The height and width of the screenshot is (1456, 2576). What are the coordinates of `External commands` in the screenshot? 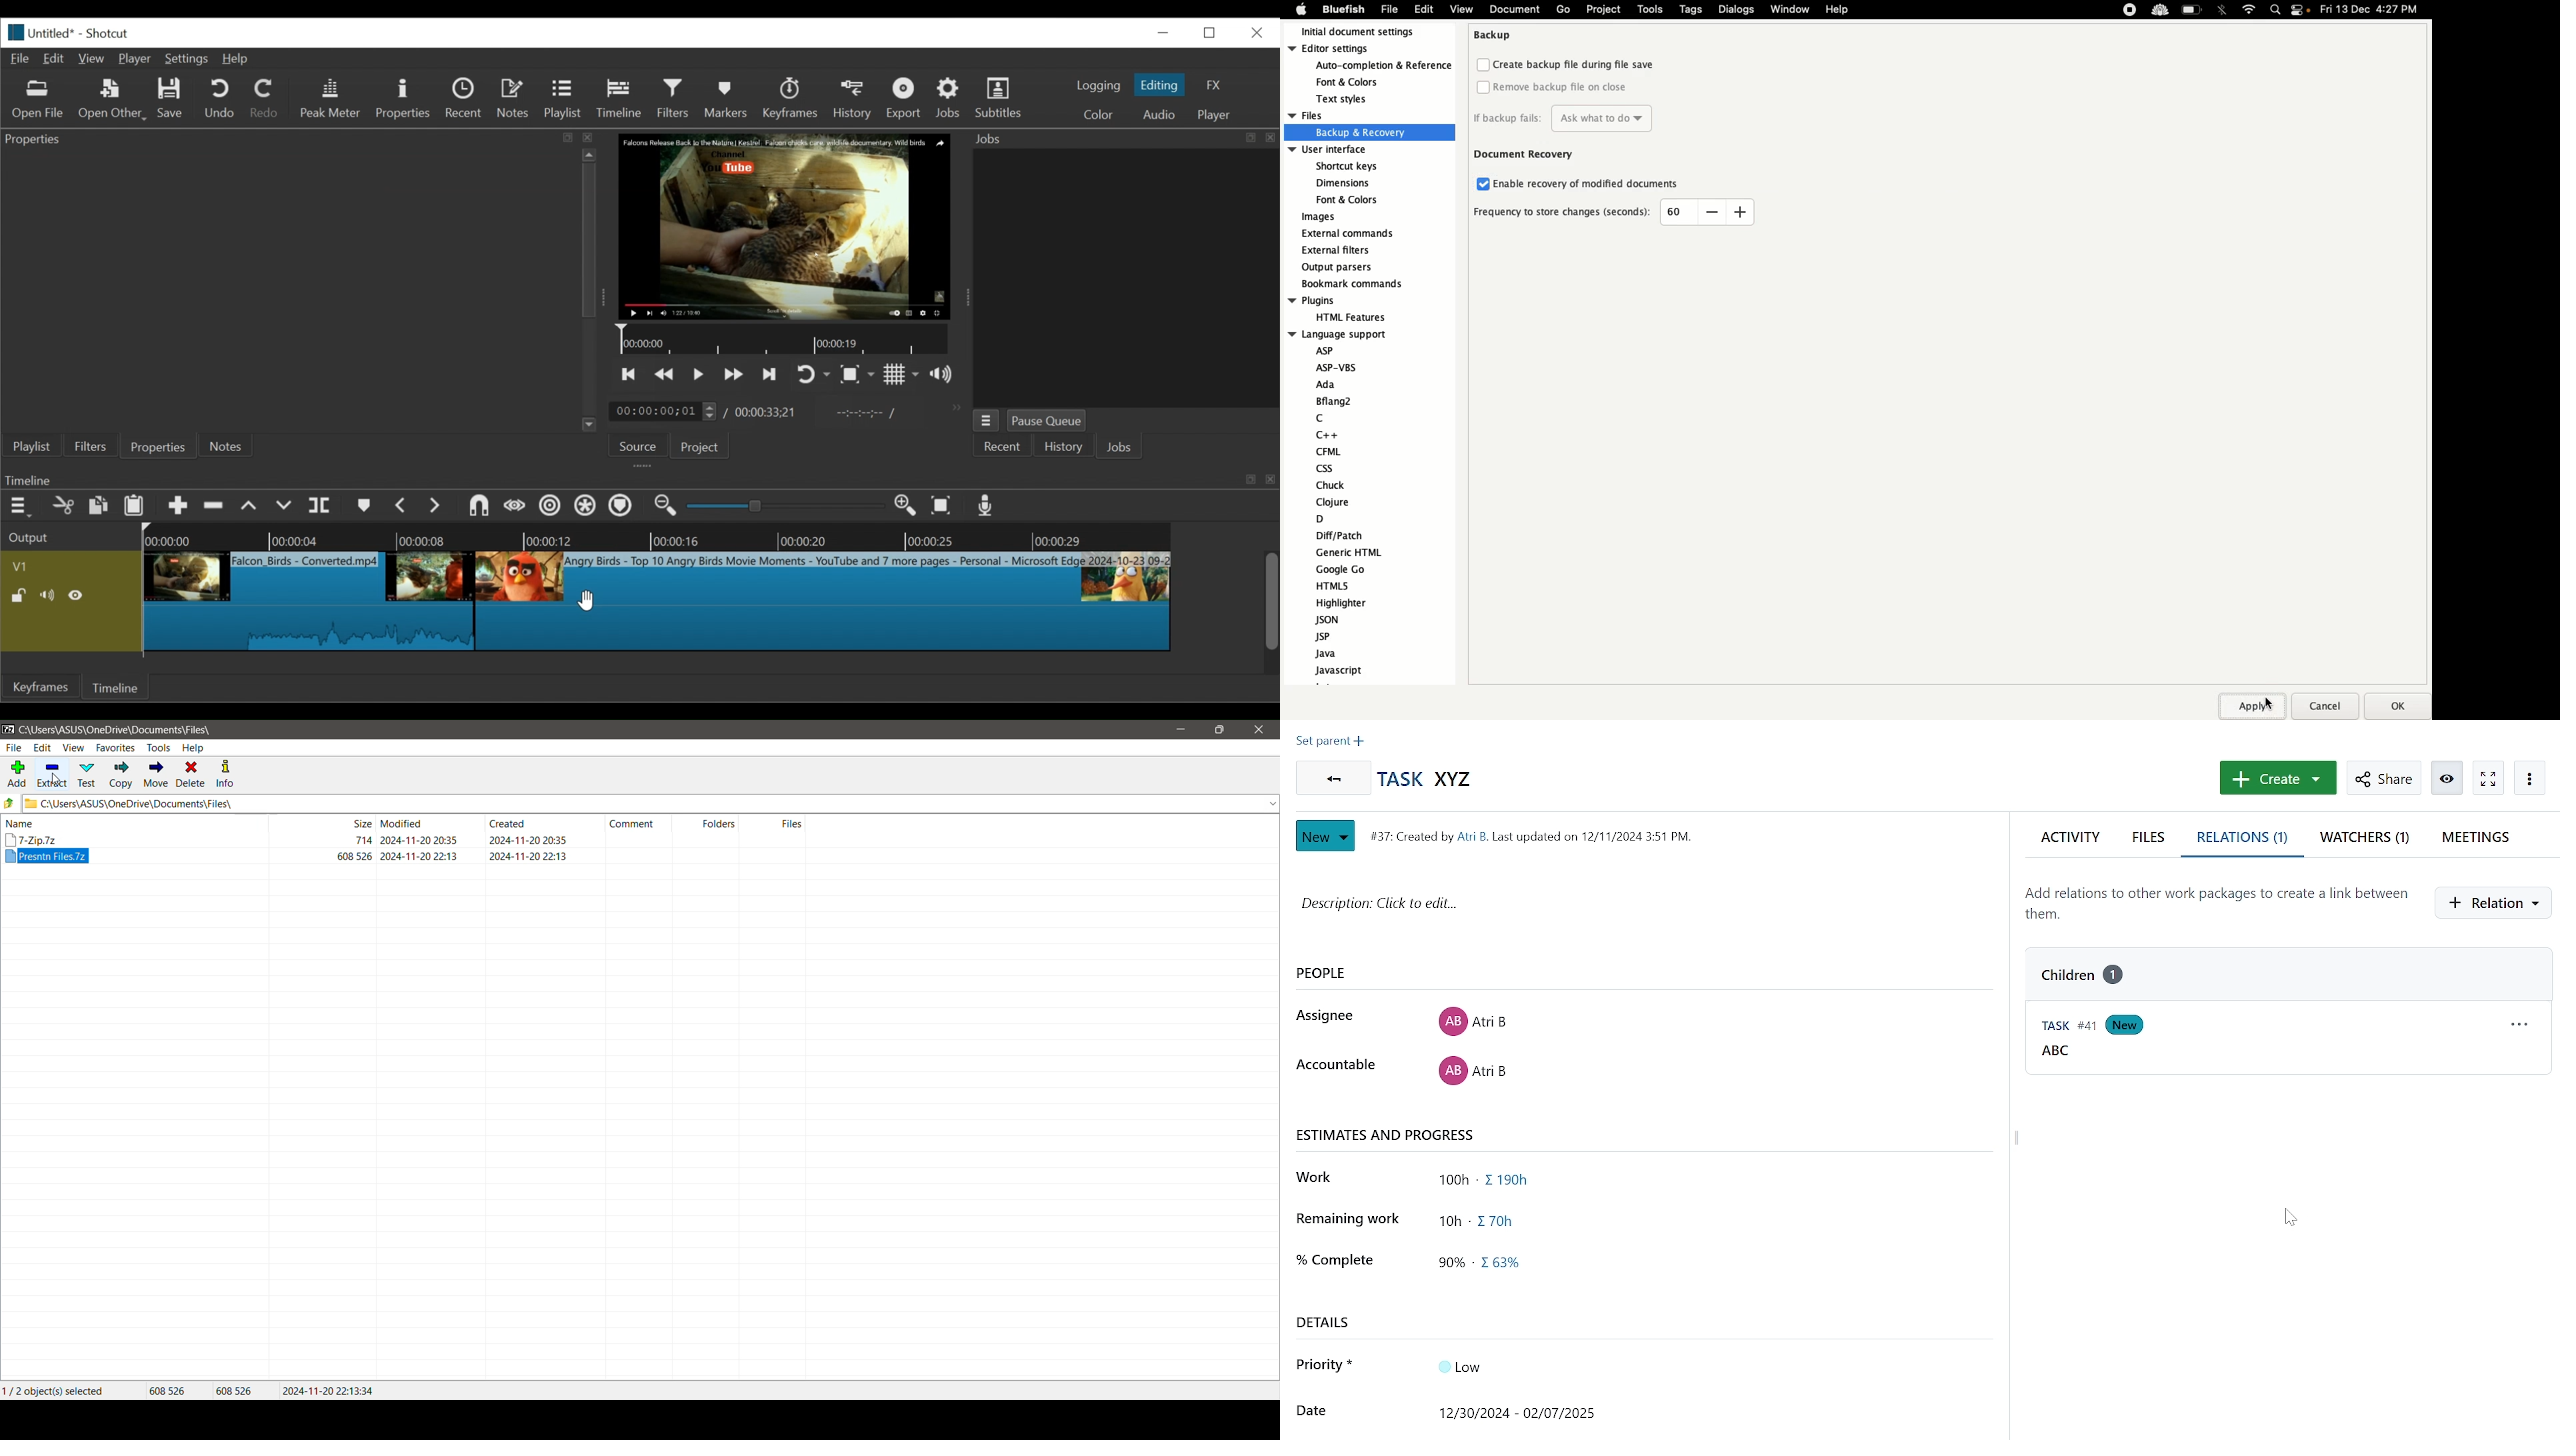 It's located at (1355, 234).